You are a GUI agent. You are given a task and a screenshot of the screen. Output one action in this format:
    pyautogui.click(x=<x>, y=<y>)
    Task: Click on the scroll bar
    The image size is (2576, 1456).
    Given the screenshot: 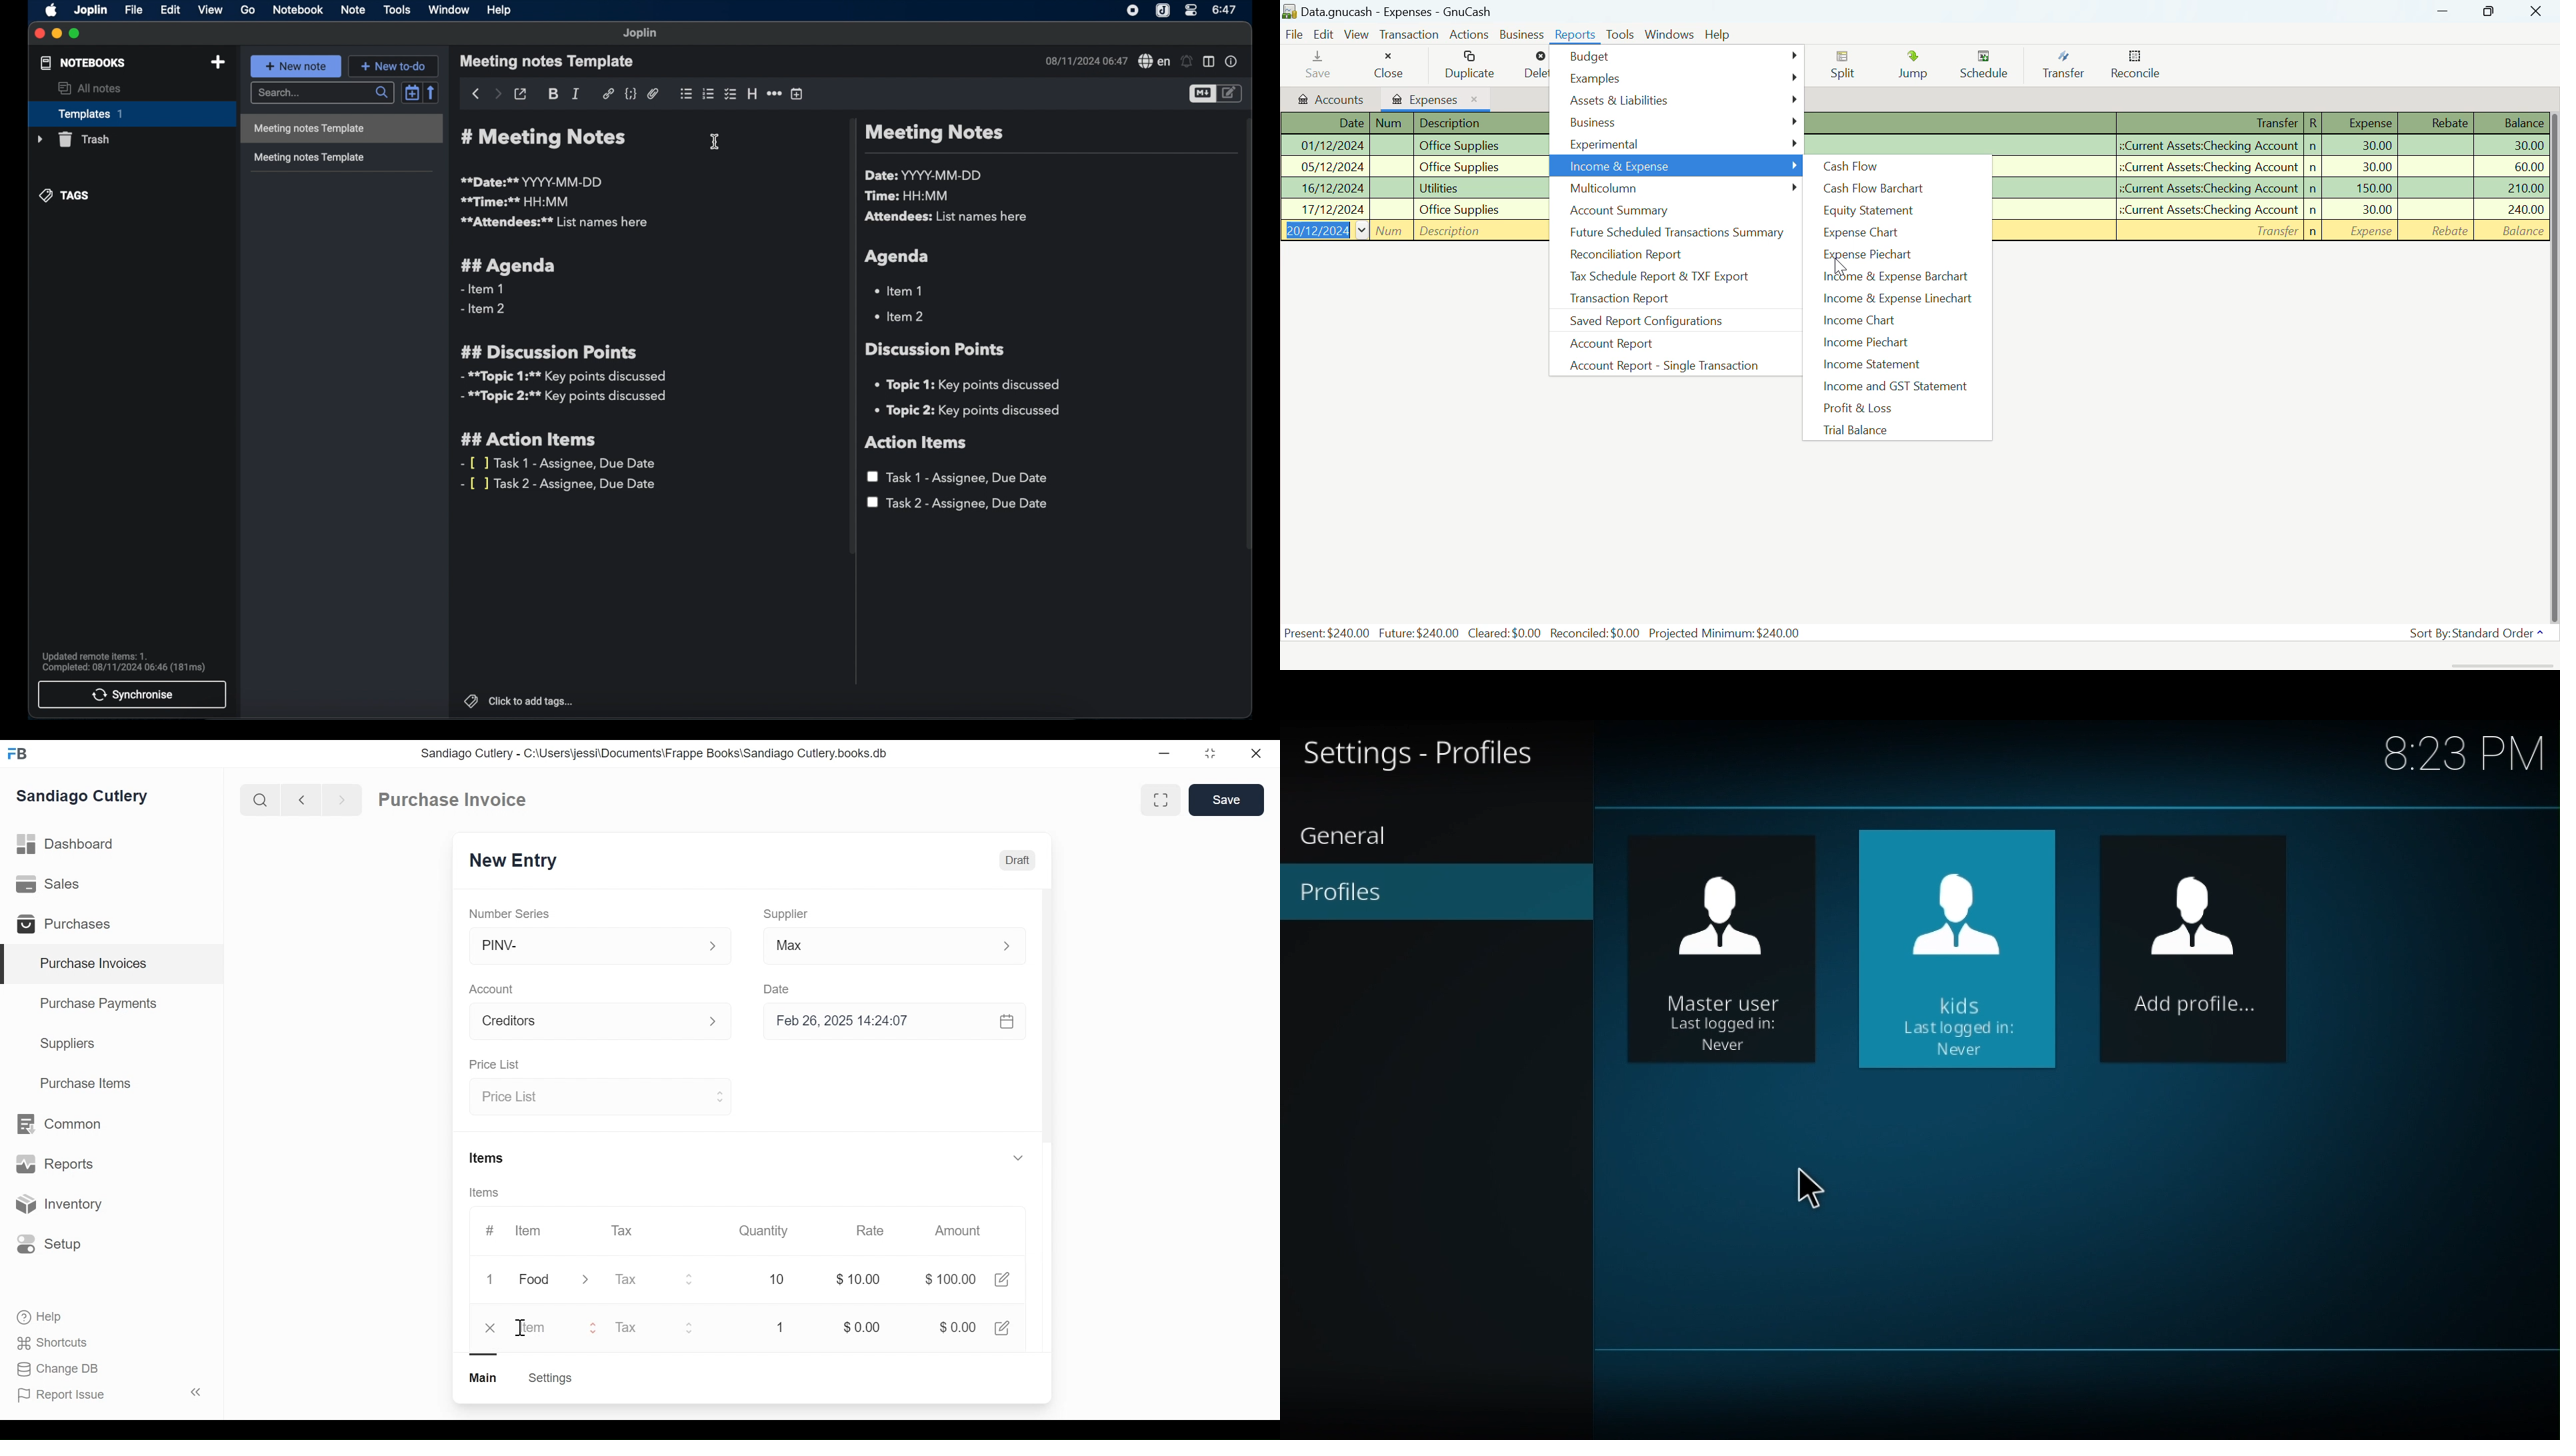 What is the action you would take?
    pyautogui.click(x=849, y=339)
    